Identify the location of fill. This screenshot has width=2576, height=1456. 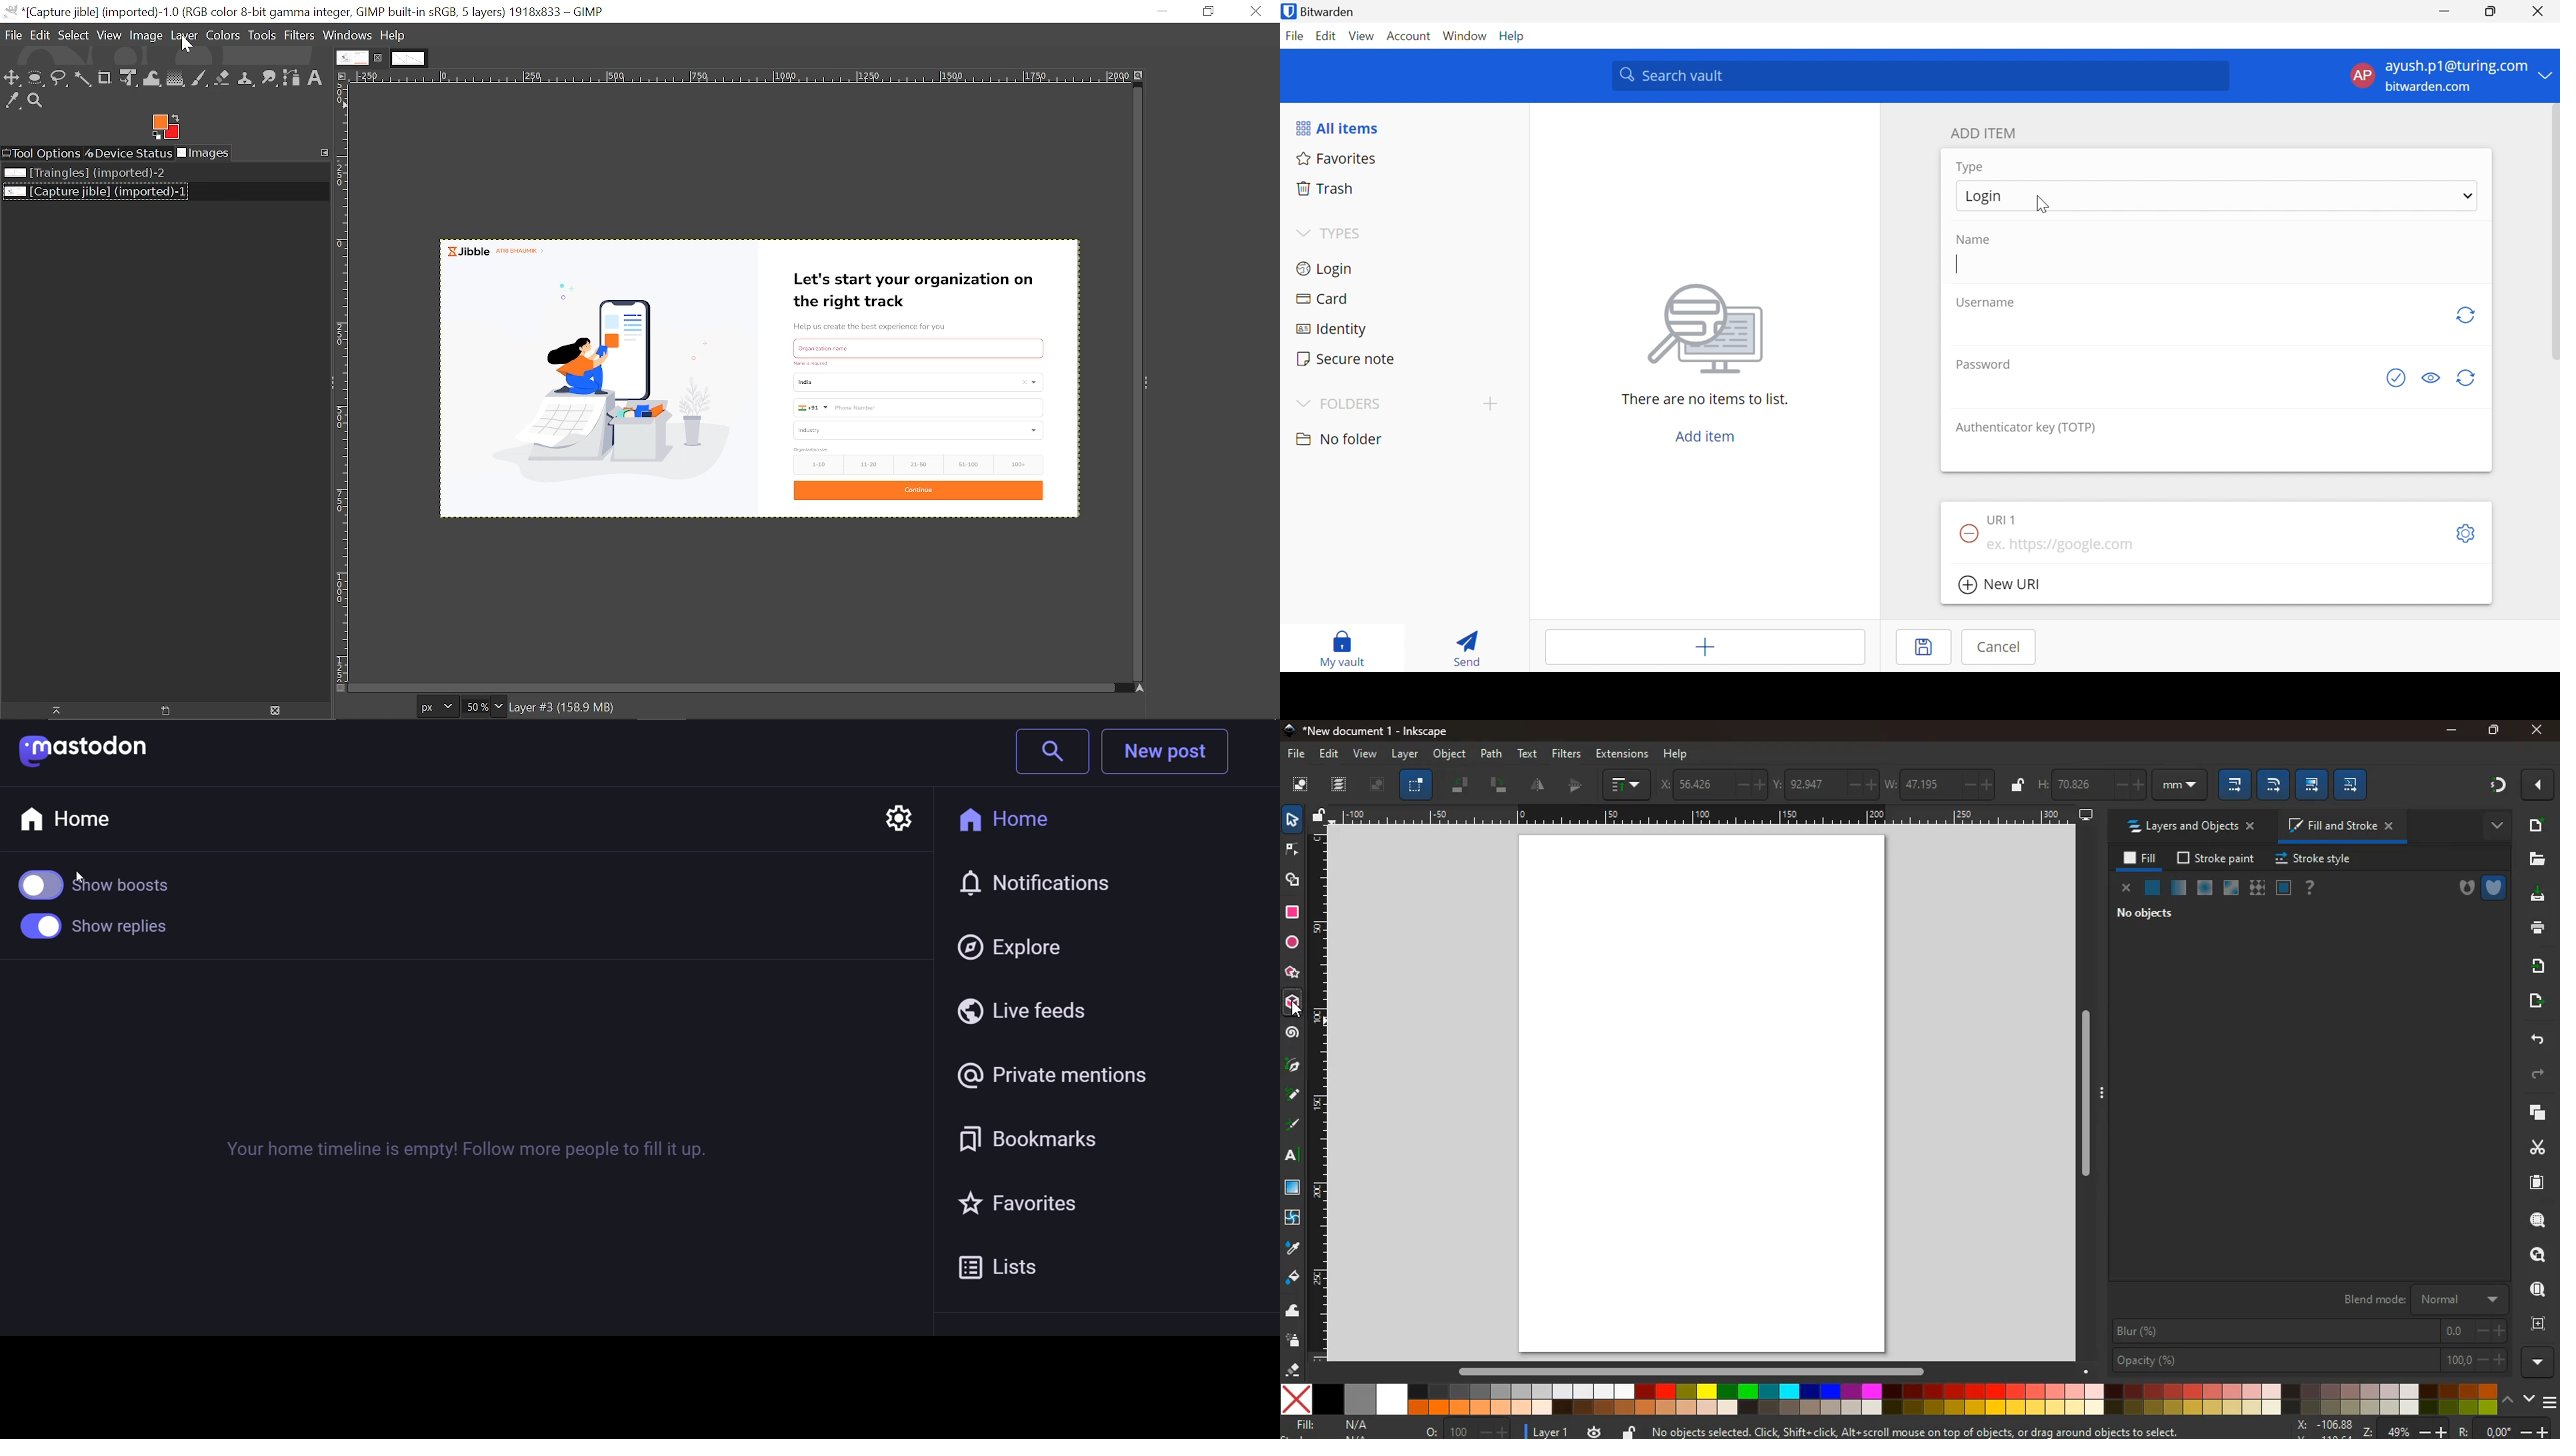
(1336, 1426).